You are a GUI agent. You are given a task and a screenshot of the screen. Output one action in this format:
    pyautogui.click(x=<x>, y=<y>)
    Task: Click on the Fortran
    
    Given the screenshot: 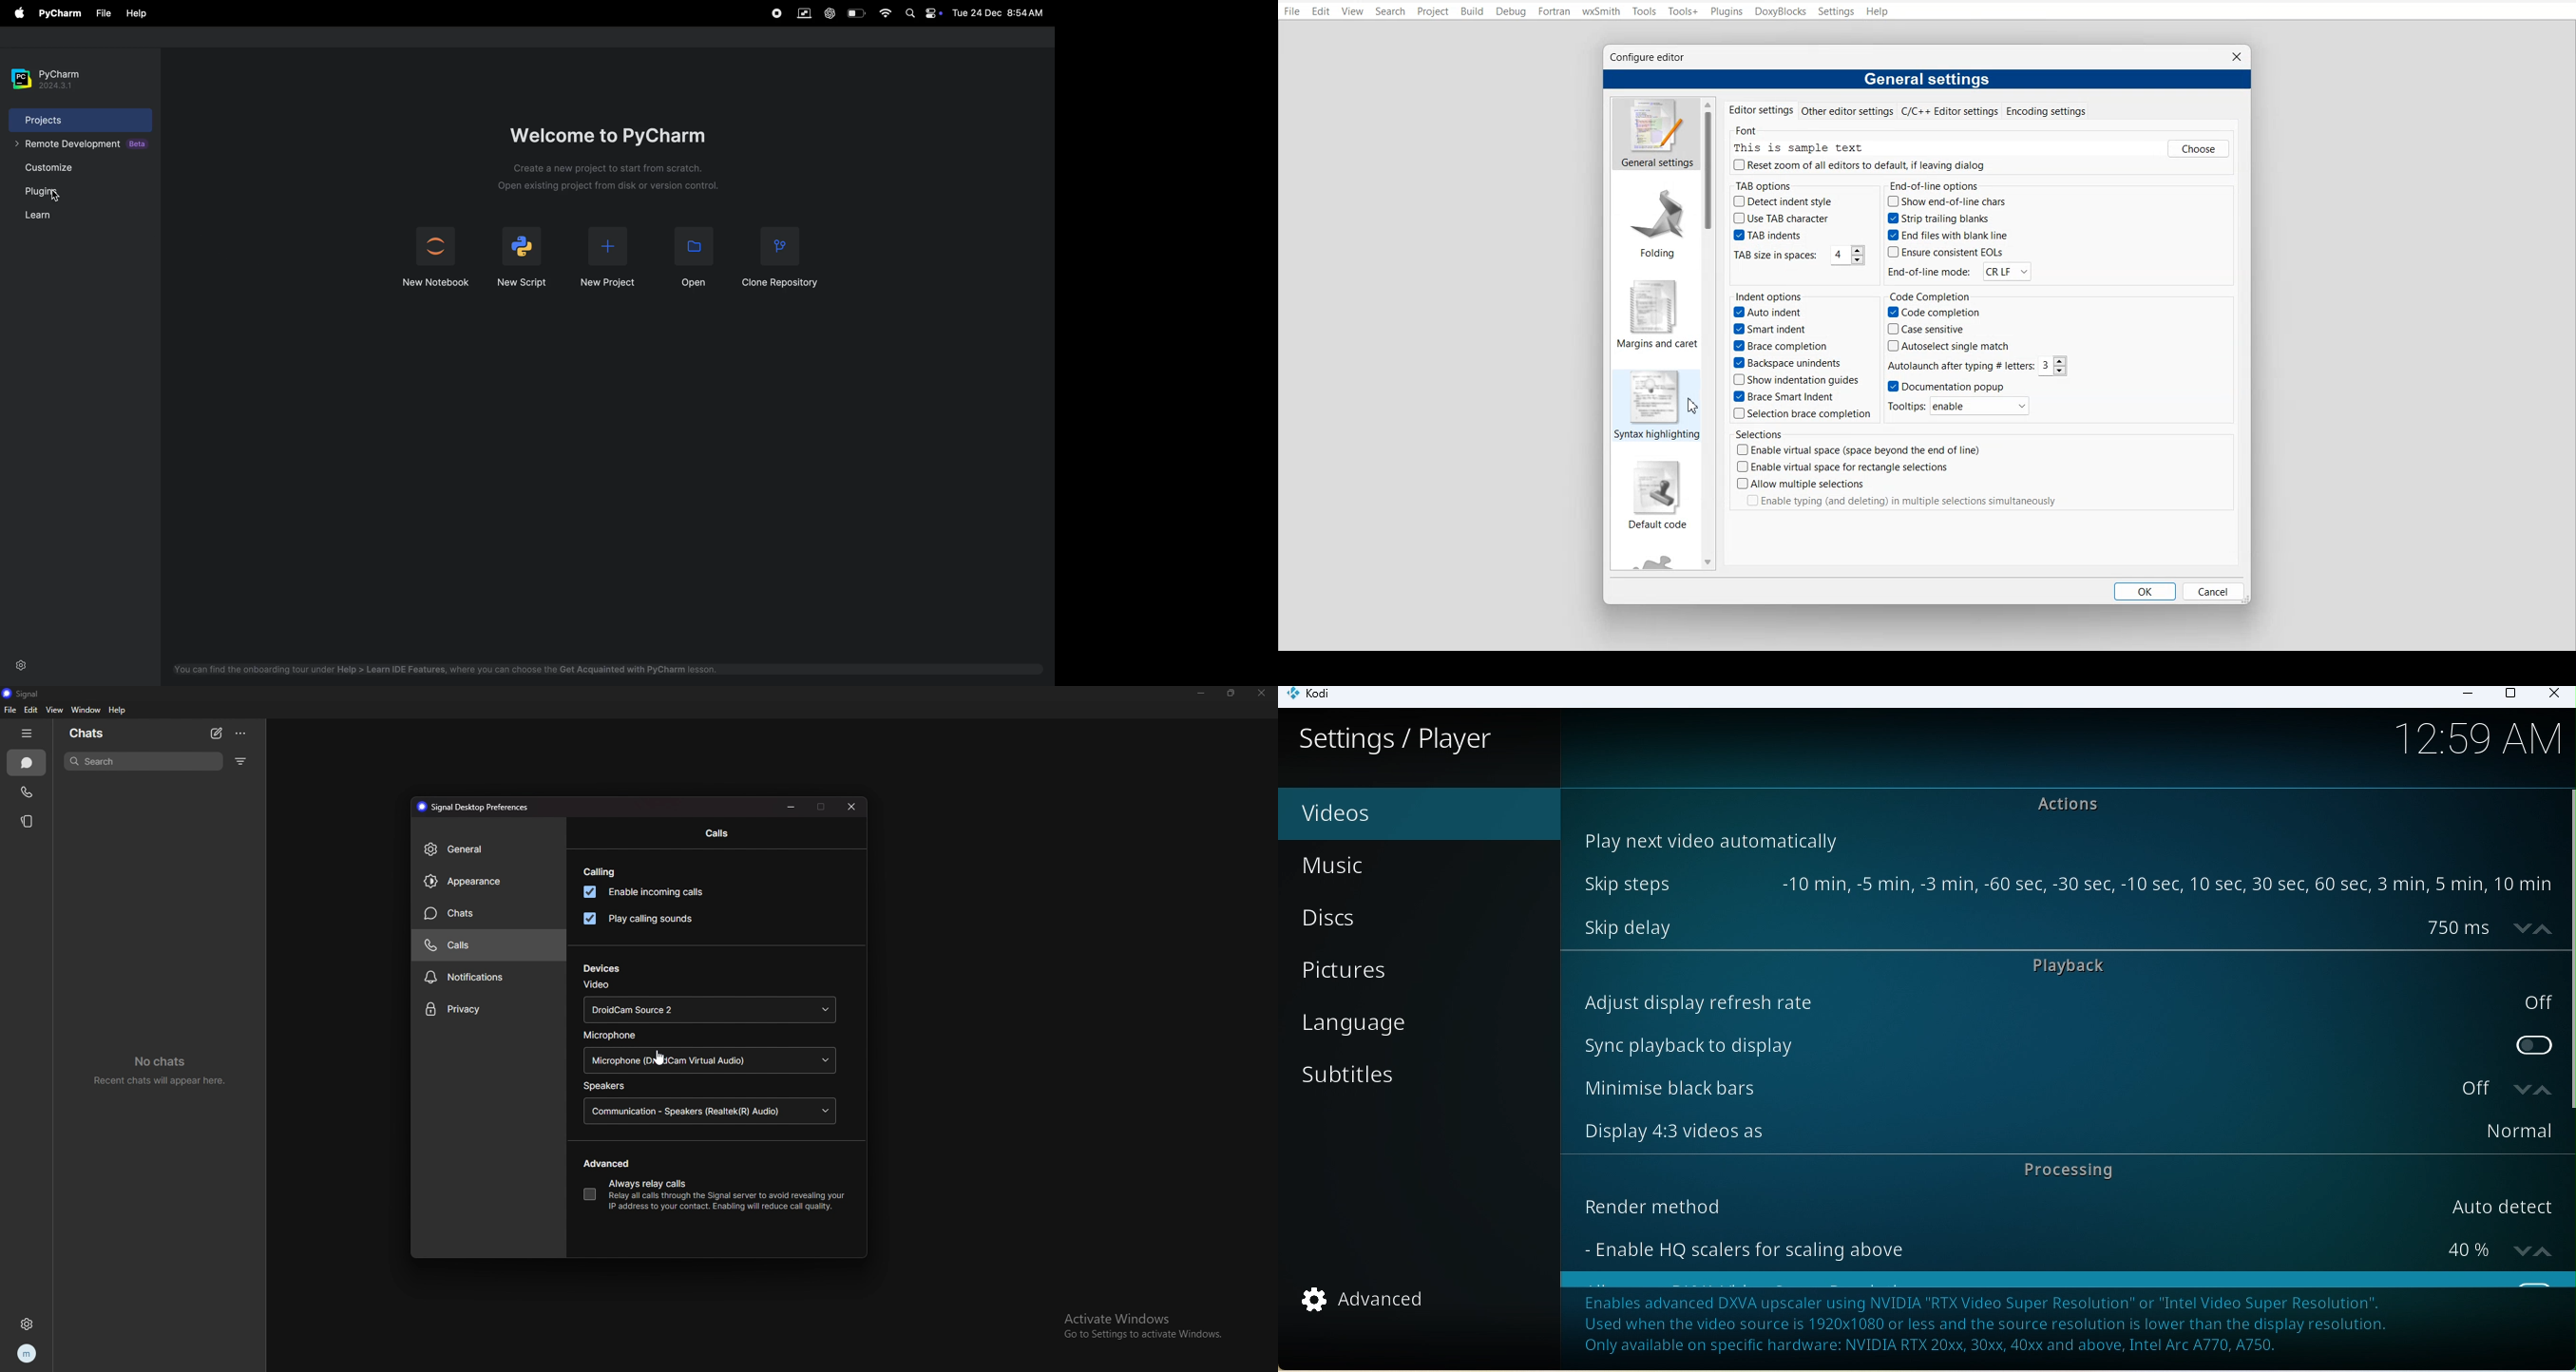 What is the action you would take?
    pyautogui.click(x=1553, y=11)
    